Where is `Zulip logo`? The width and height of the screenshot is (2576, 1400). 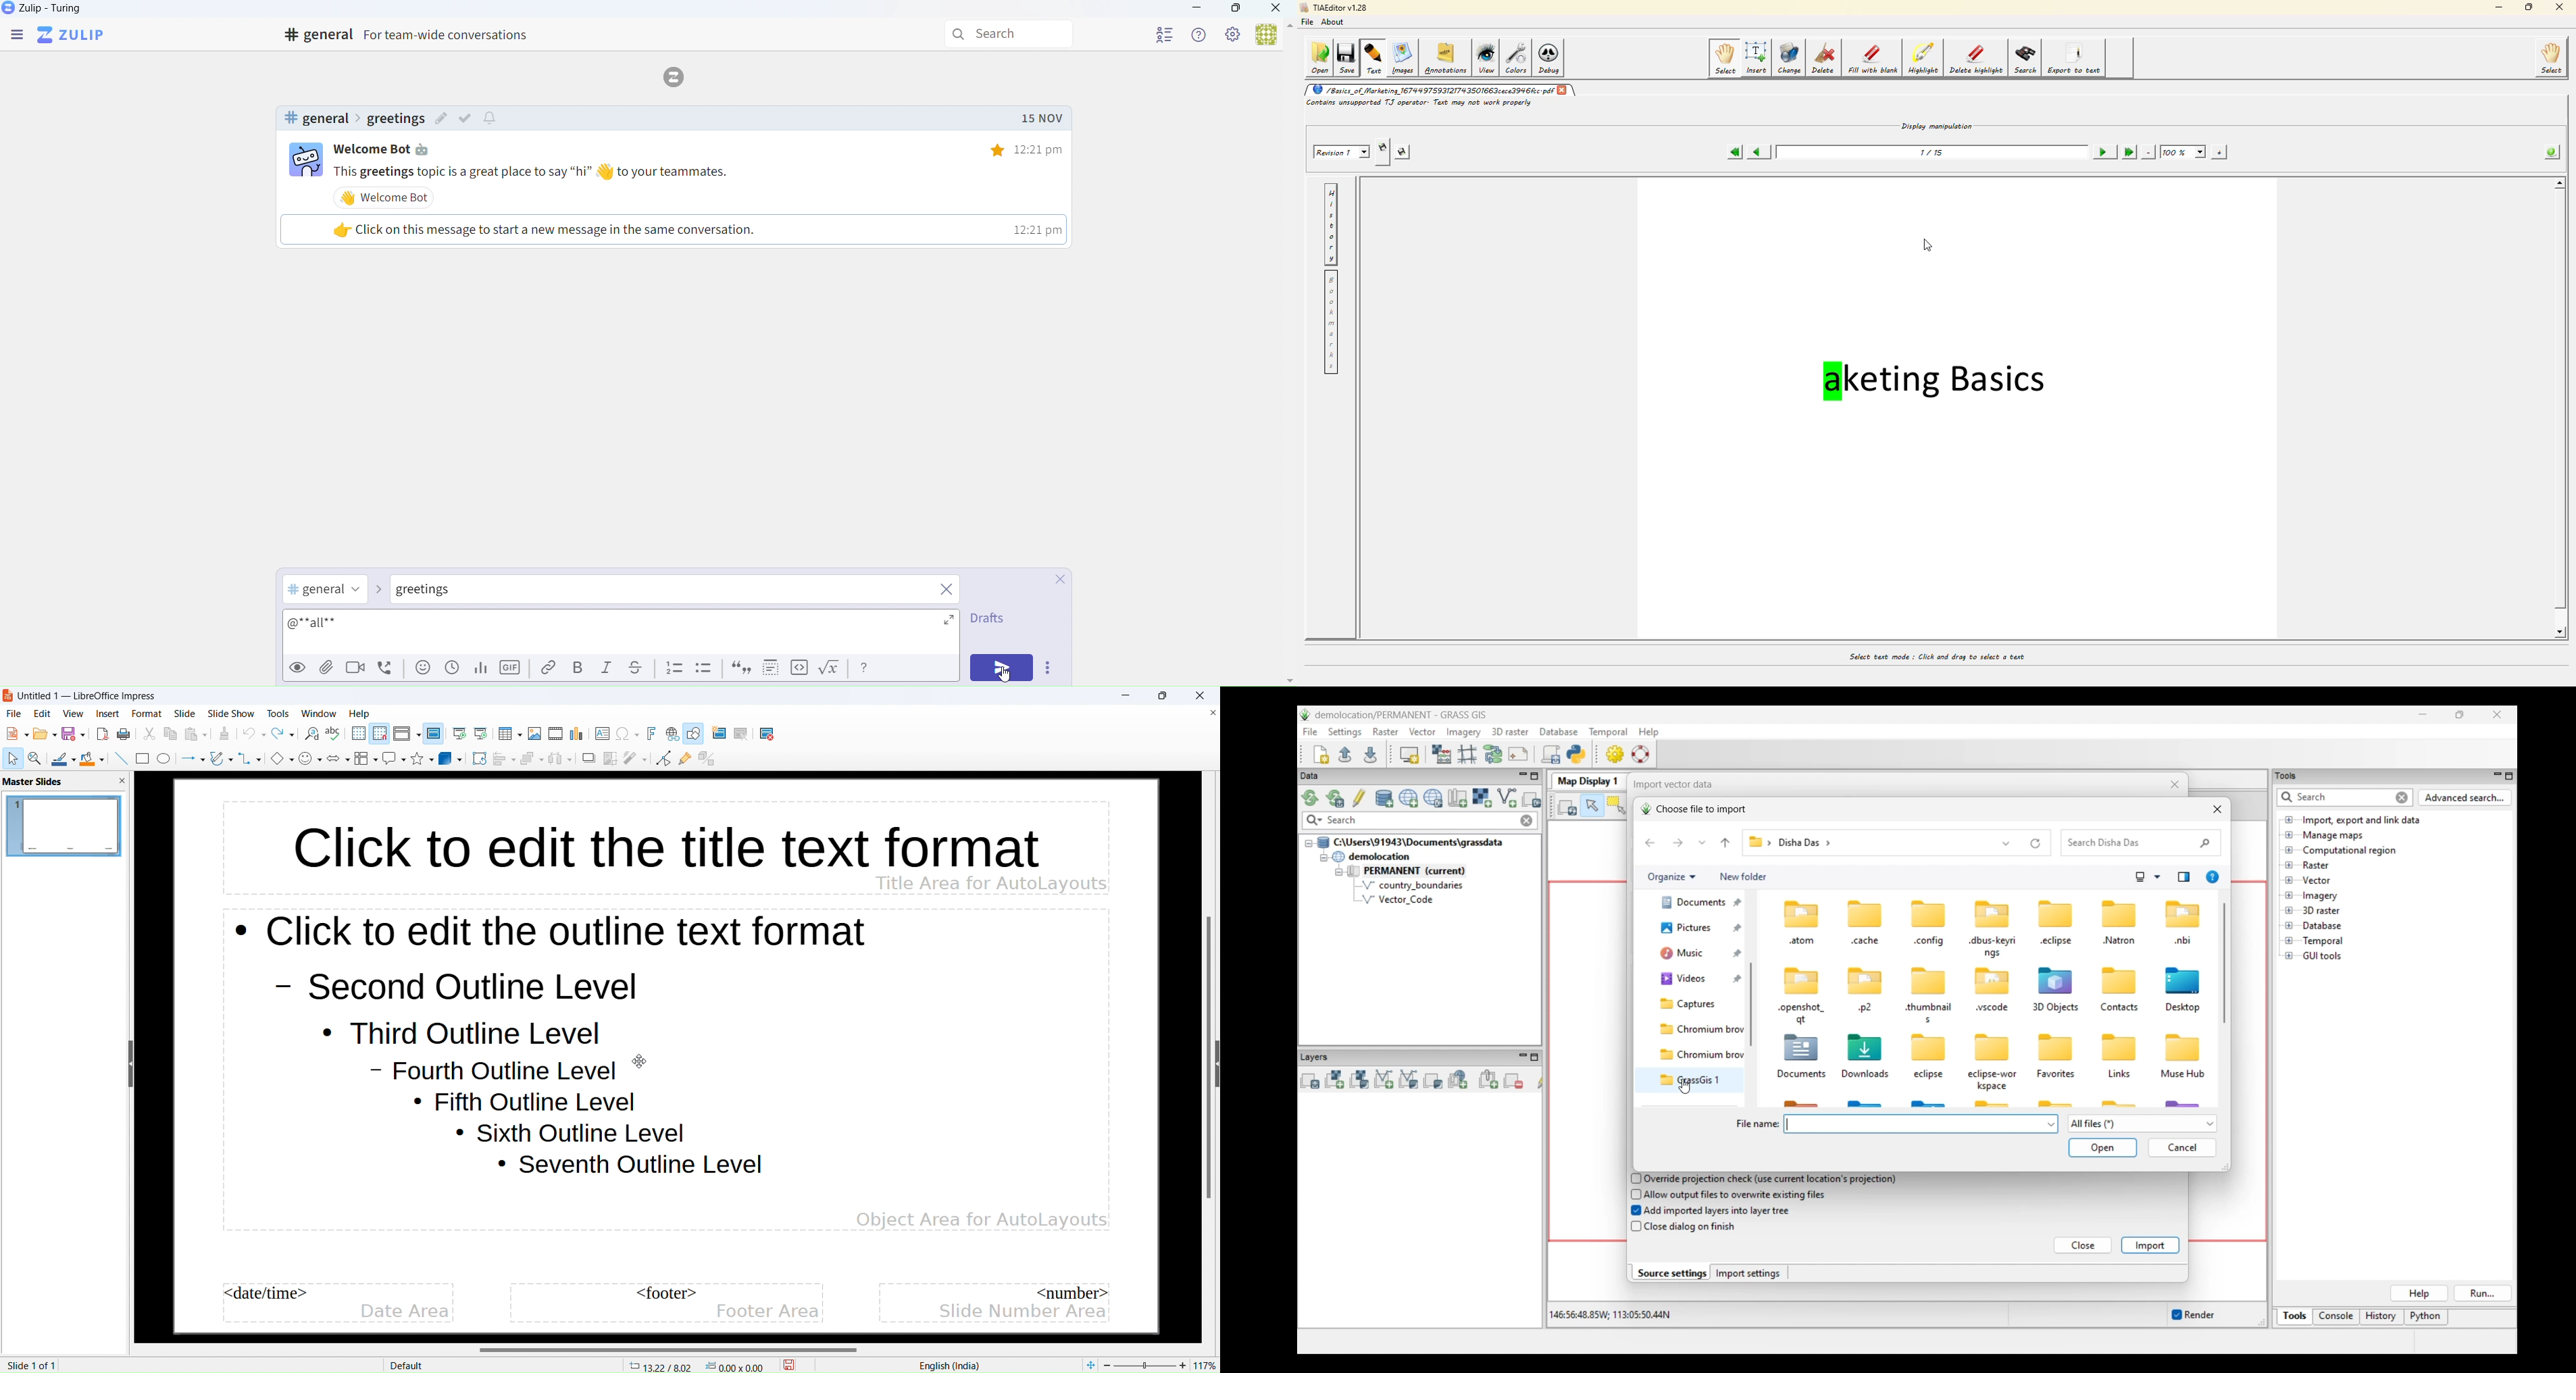
Zulip logo is located at coordinates (74, 35).